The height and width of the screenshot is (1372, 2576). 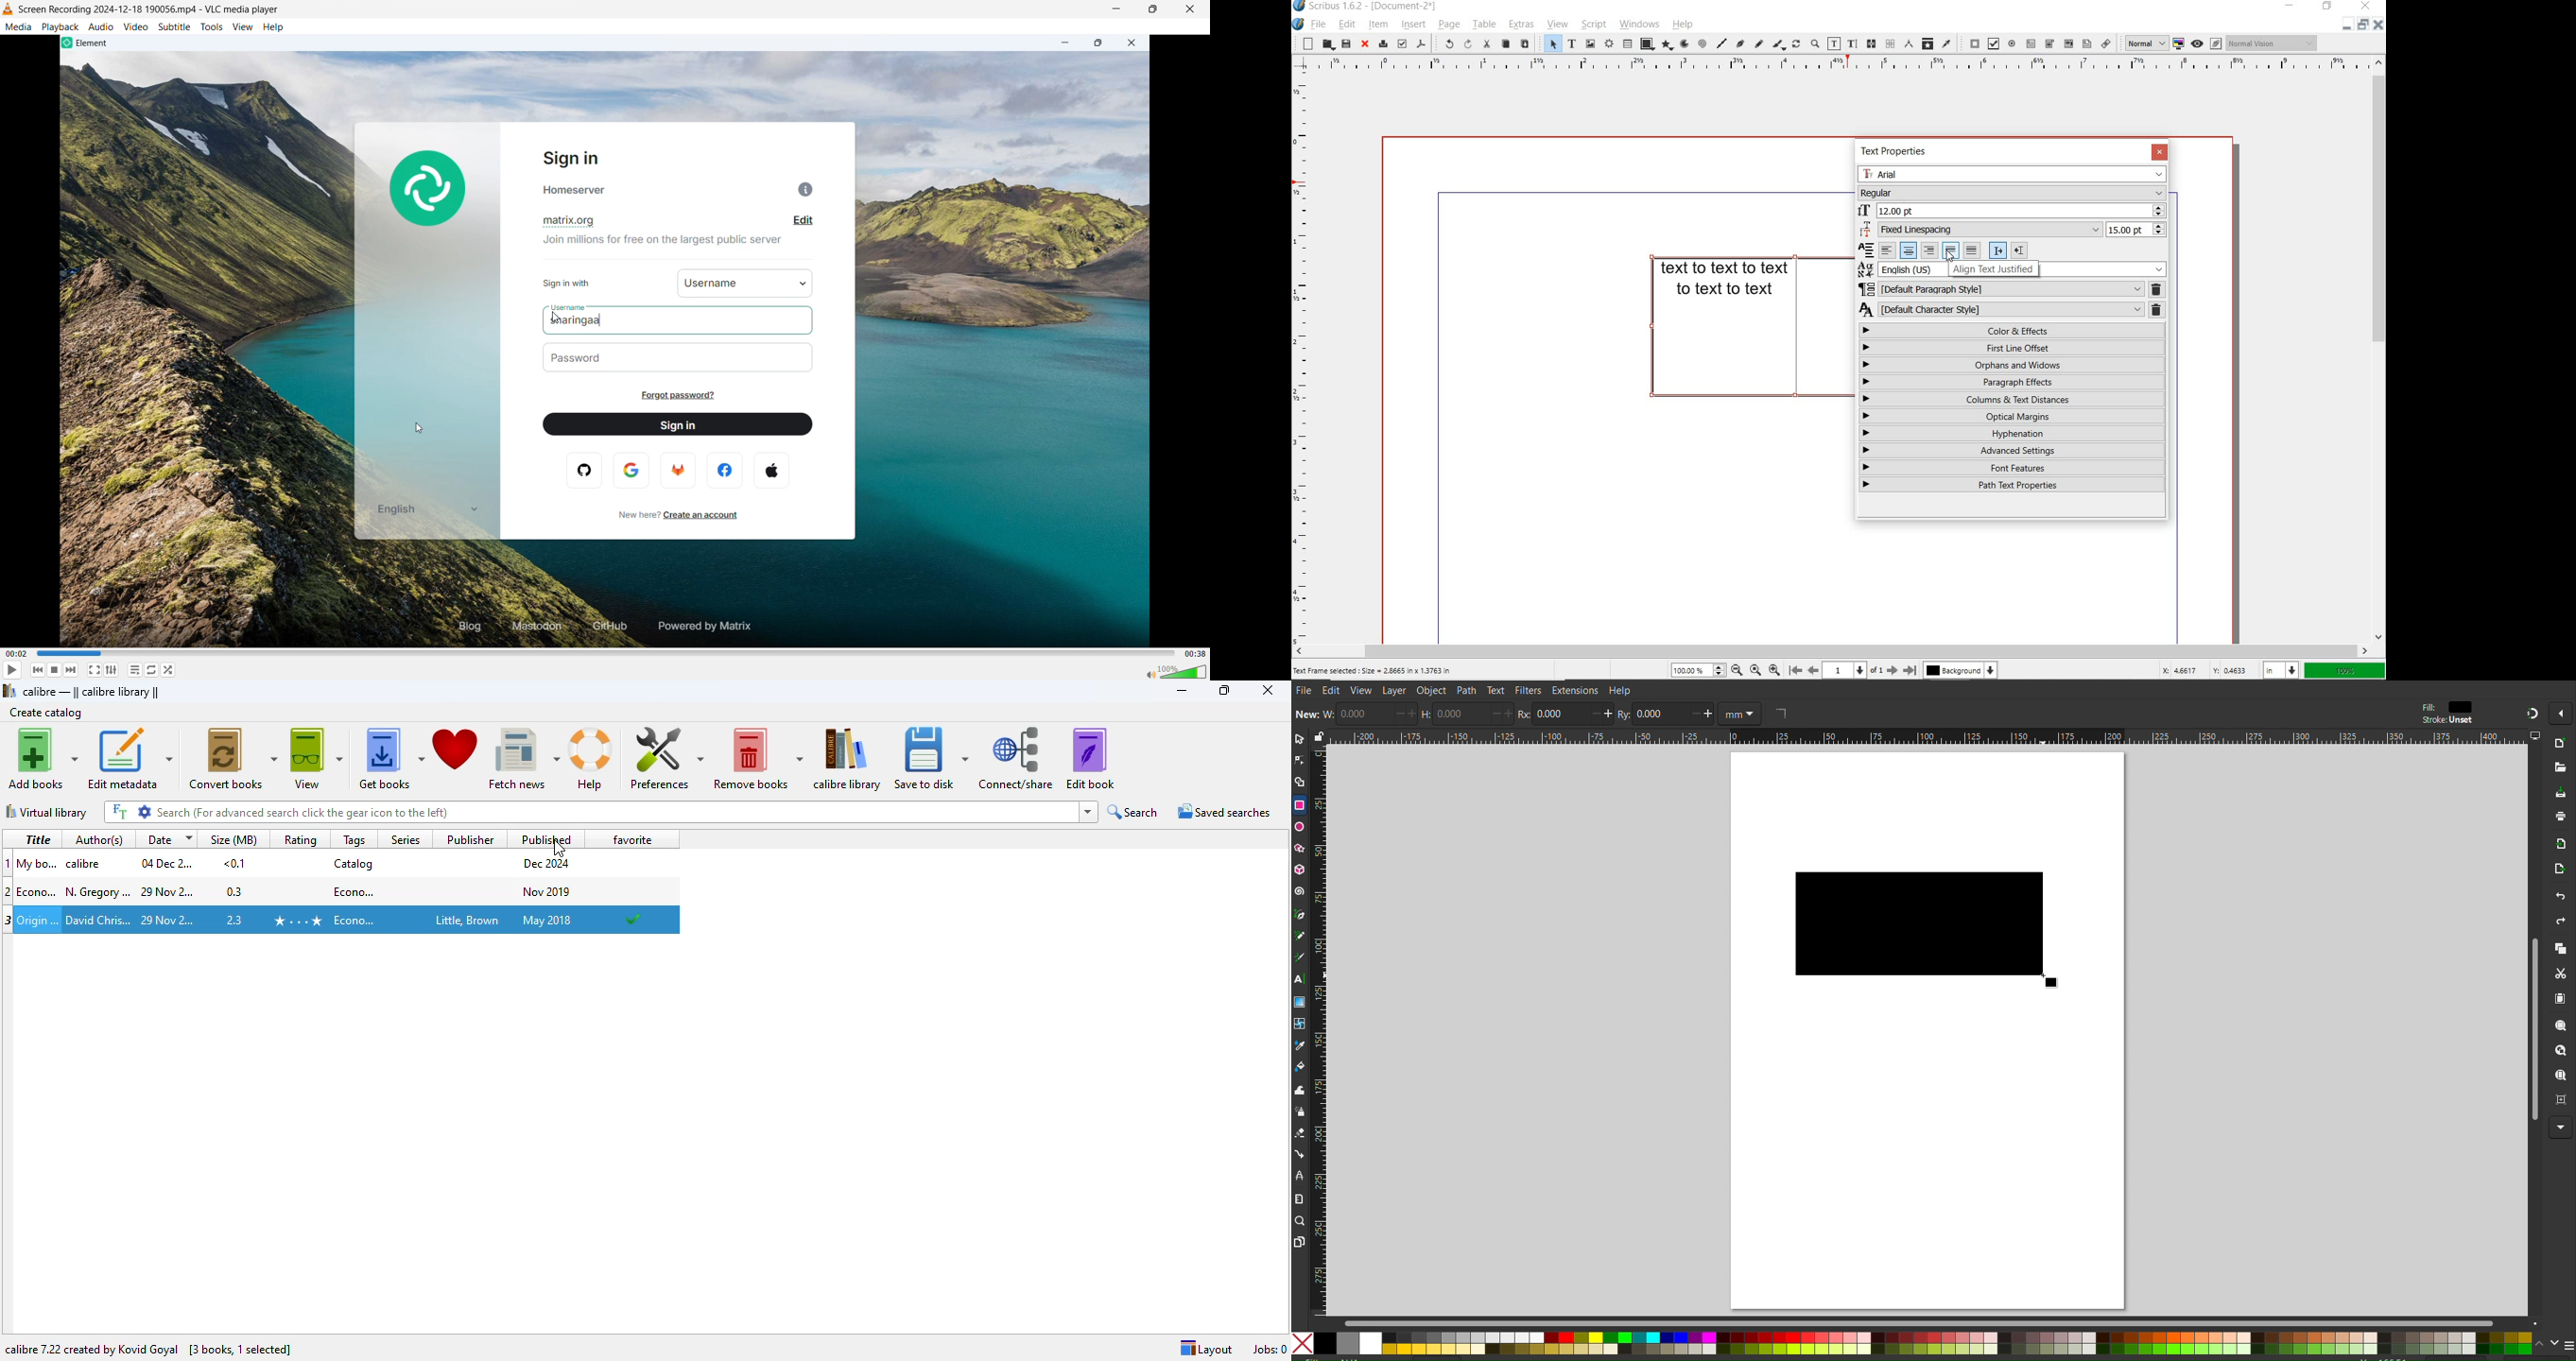 I want to click on close, so click(x=1267, y=690).